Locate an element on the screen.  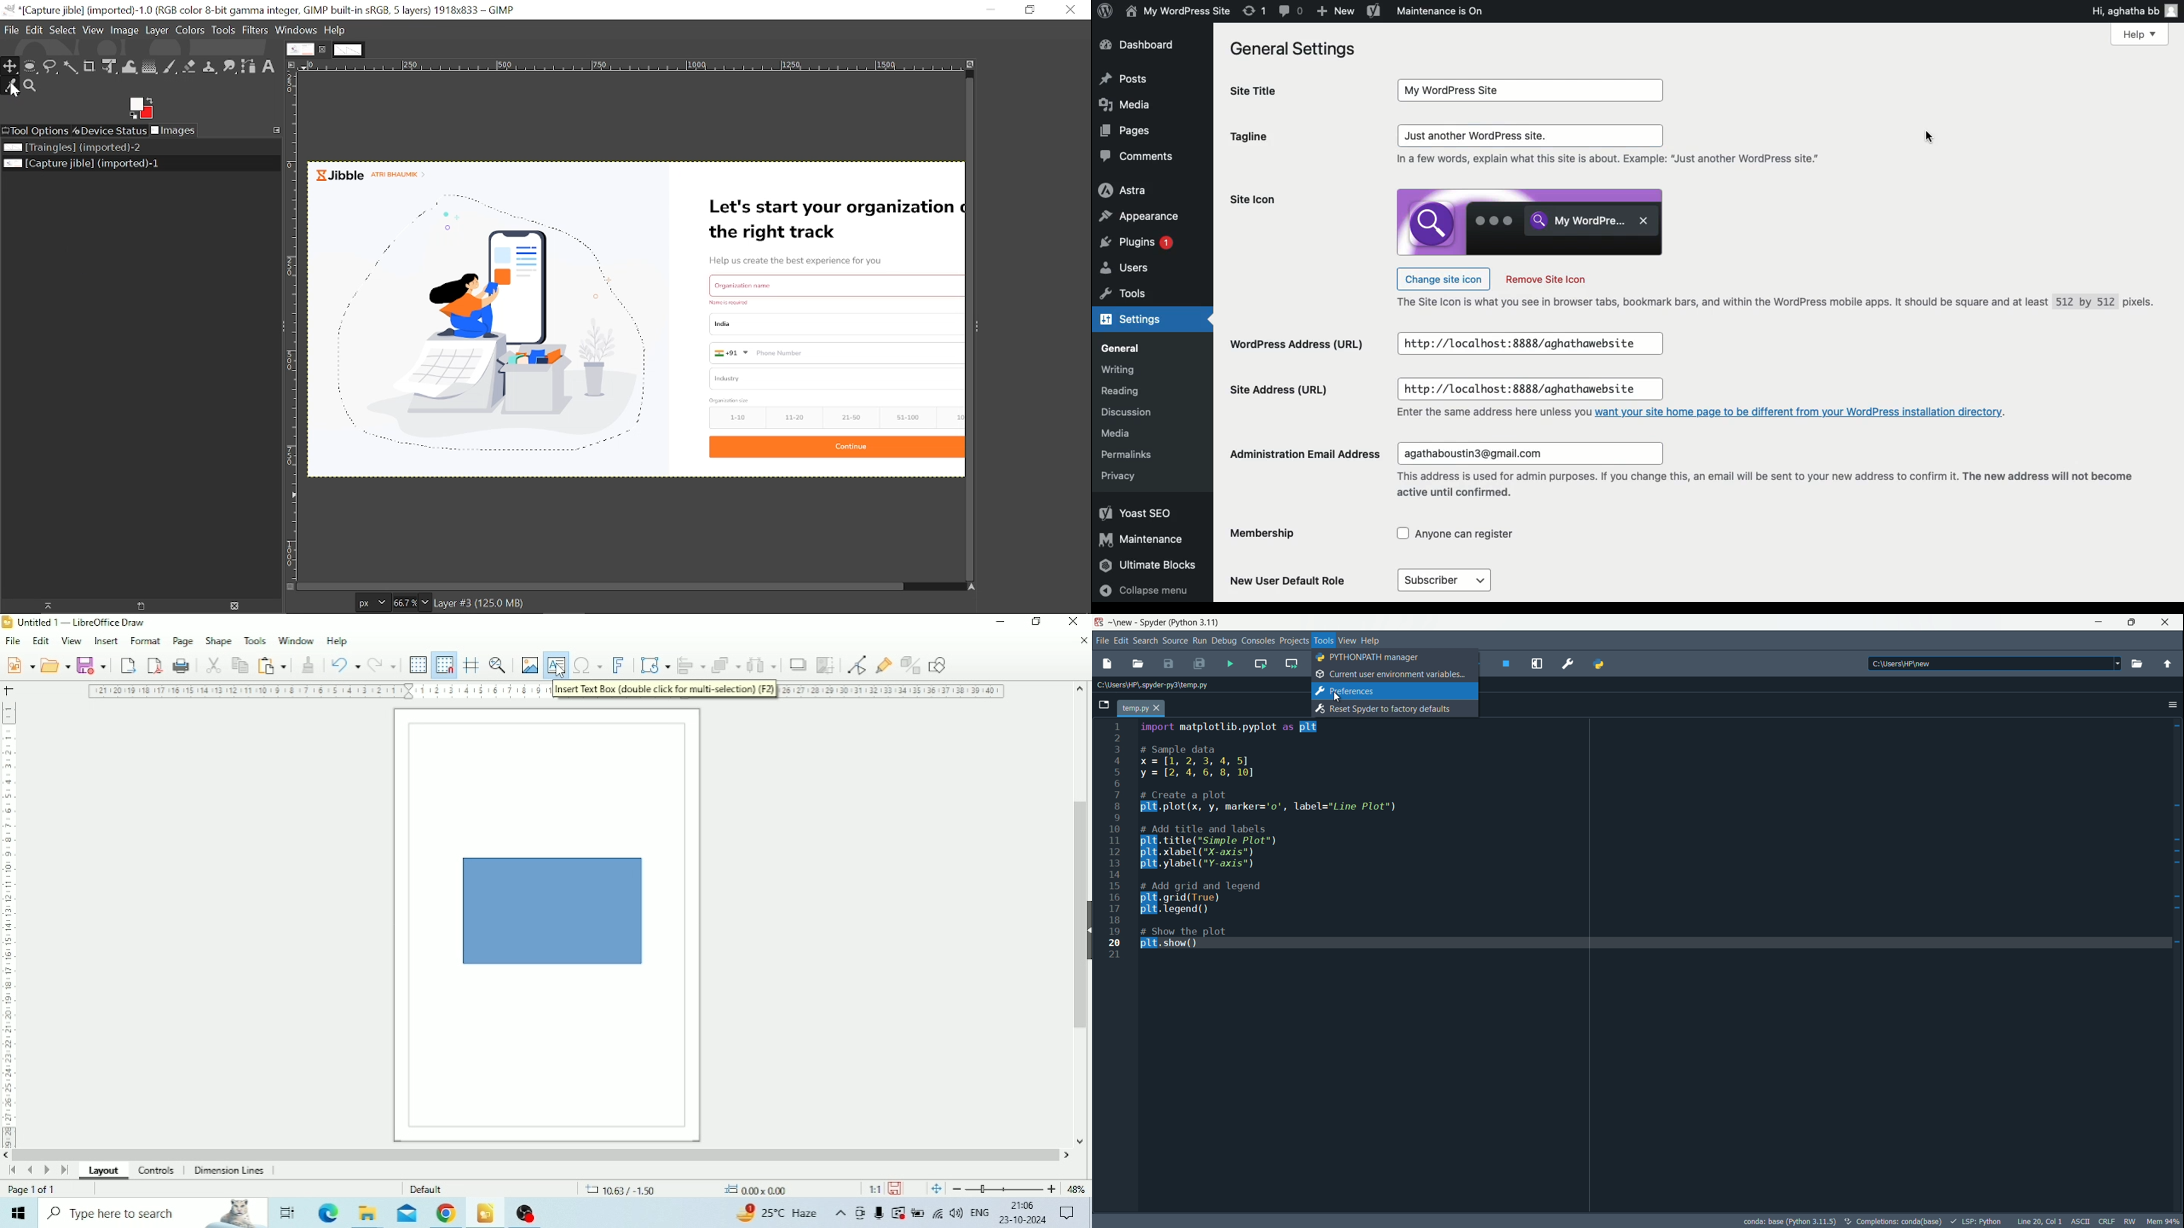
Users is located at coordinates (1127, 270).